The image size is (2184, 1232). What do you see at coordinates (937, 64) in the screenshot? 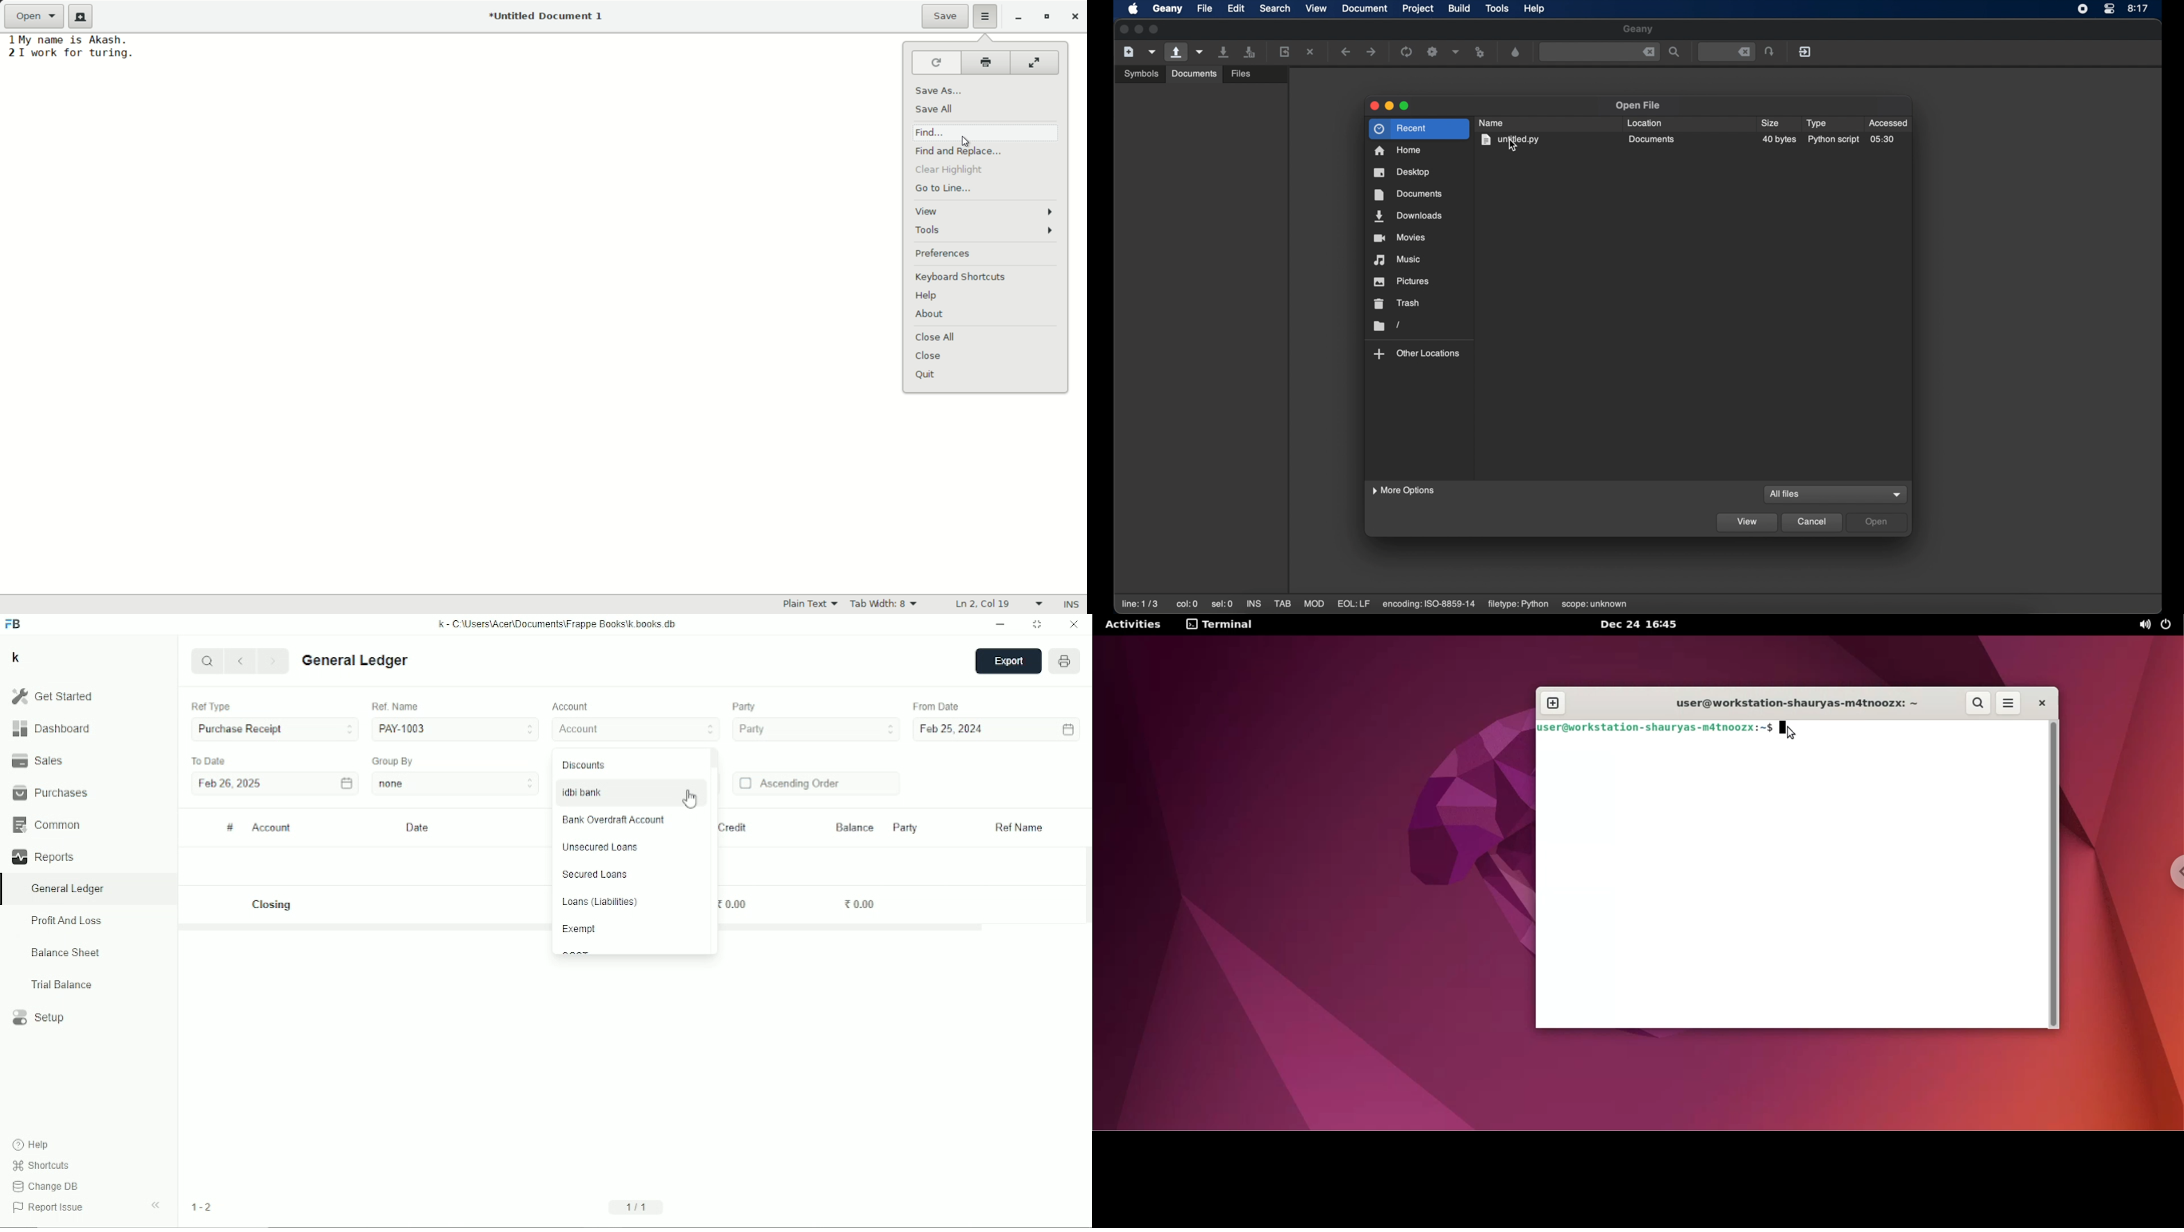
I see `reload` at bounding box center [937, 64].